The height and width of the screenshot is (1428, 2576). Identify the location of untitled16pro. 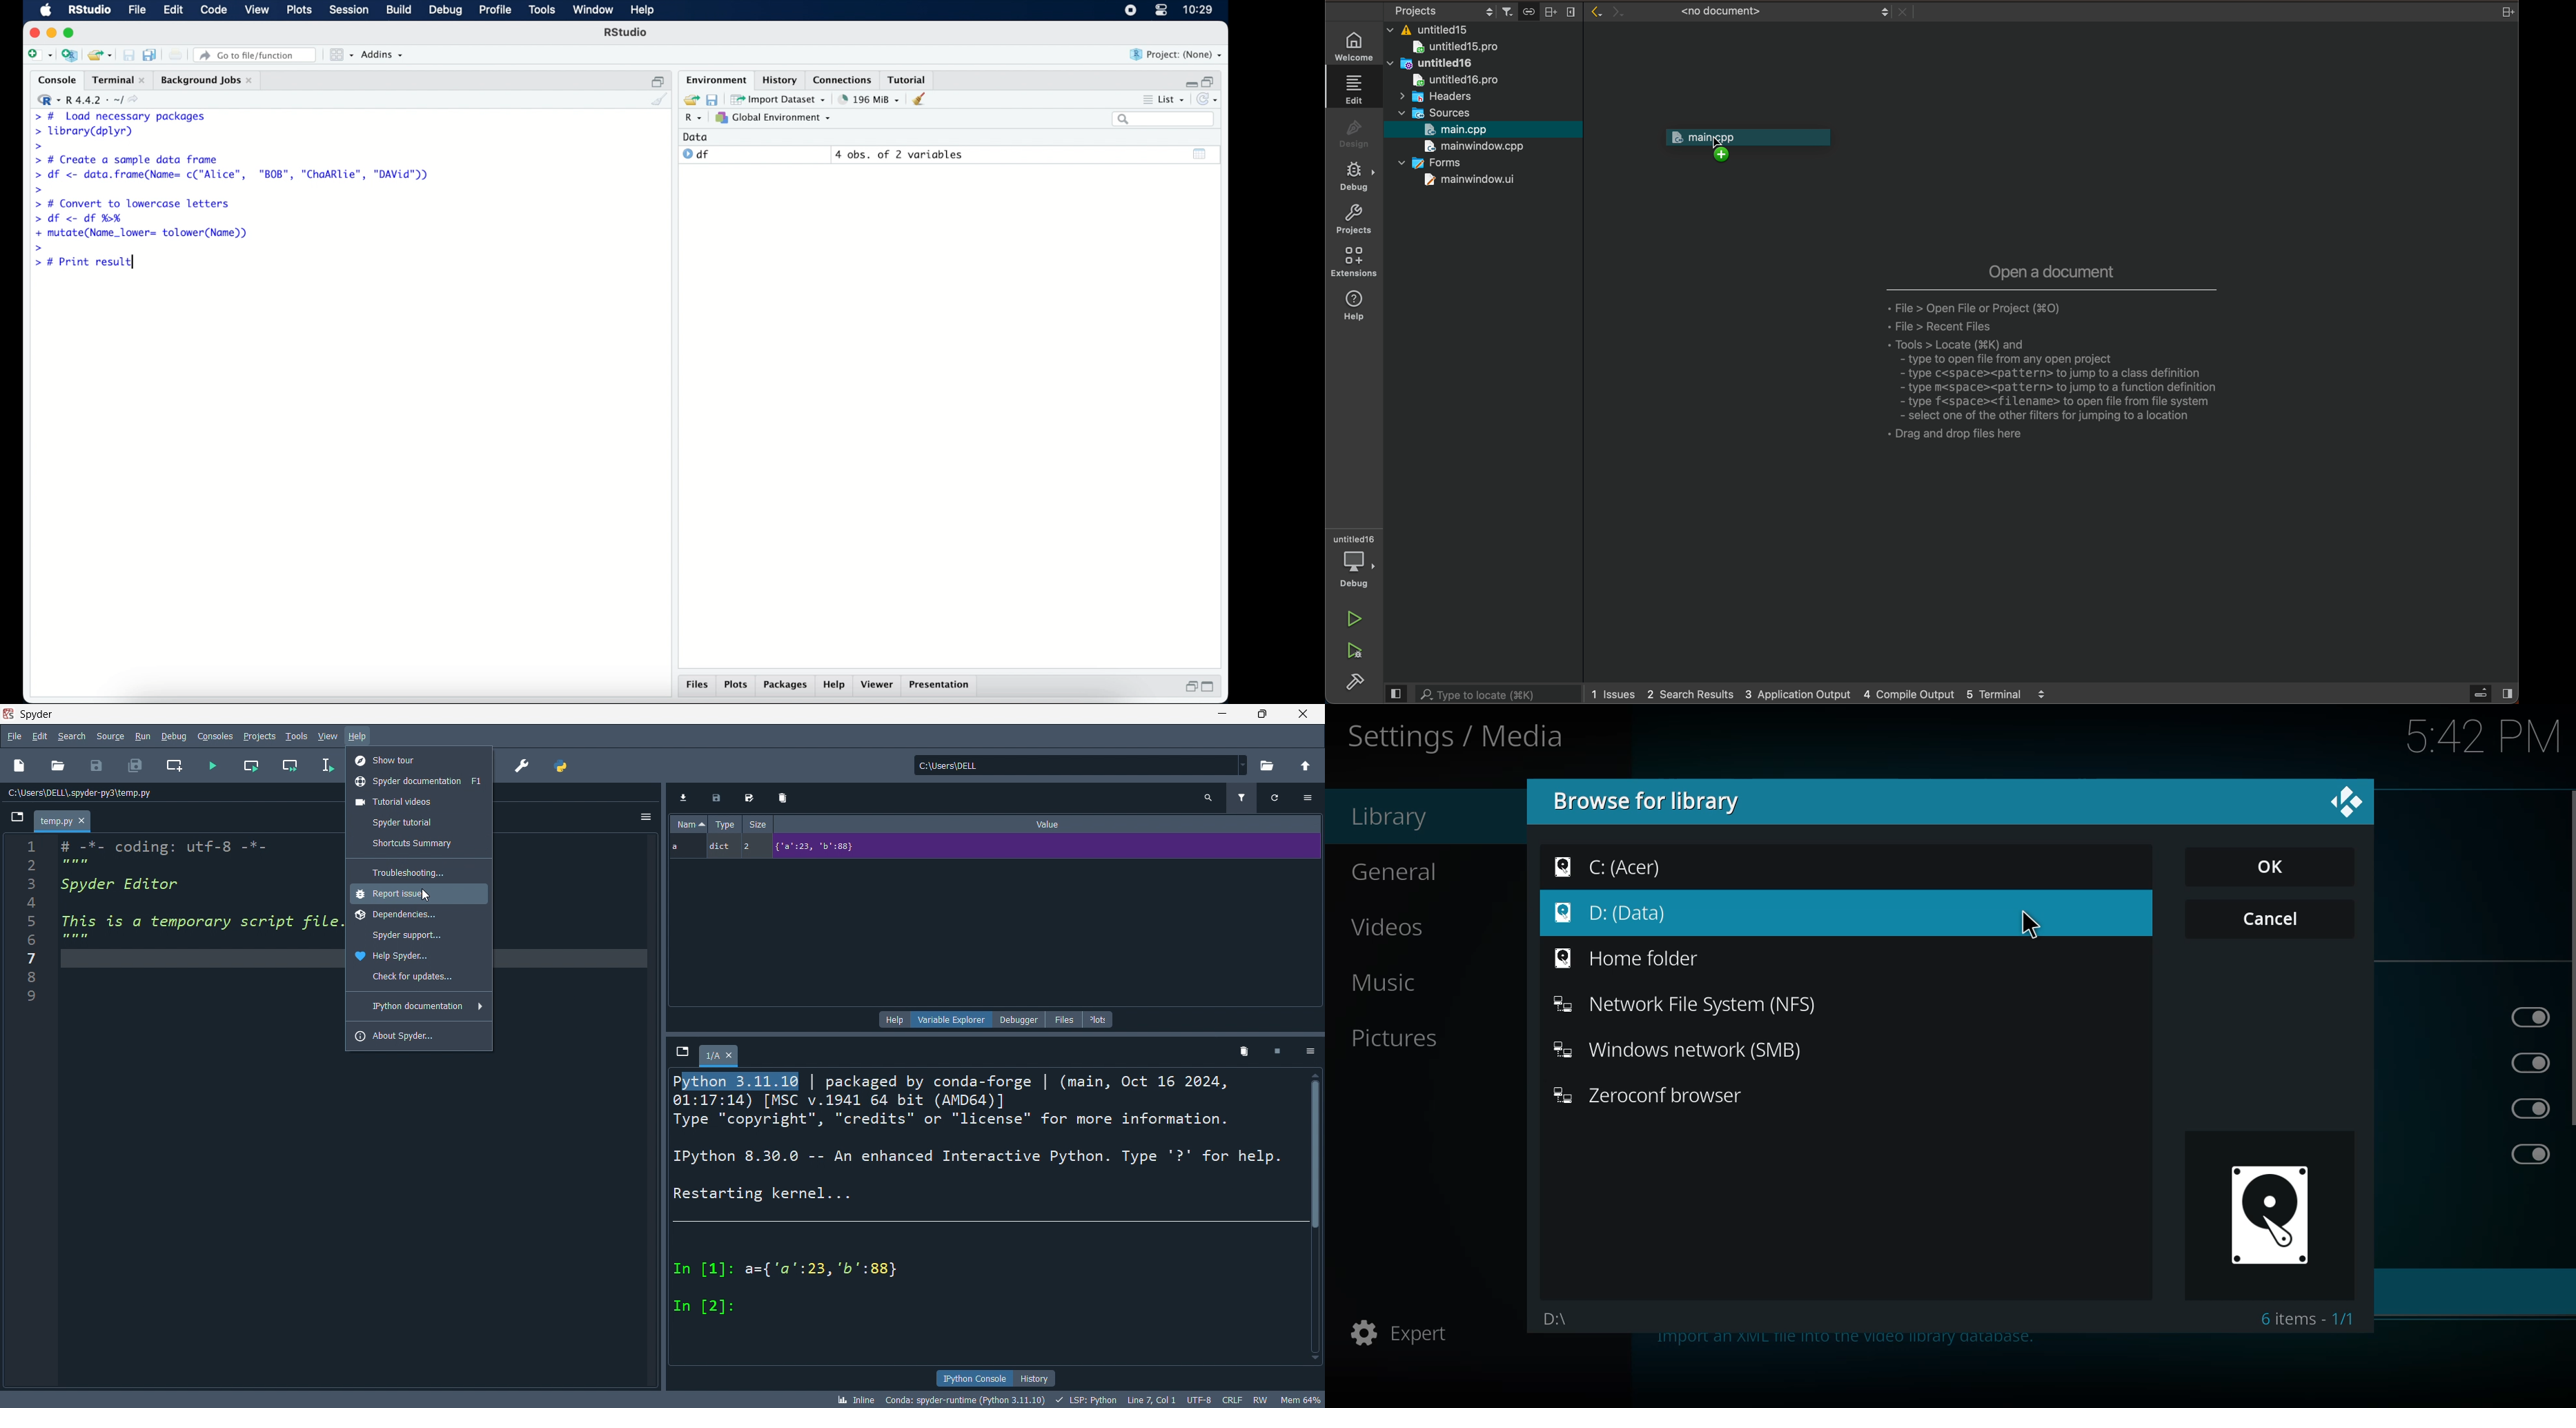
(1458, 80).